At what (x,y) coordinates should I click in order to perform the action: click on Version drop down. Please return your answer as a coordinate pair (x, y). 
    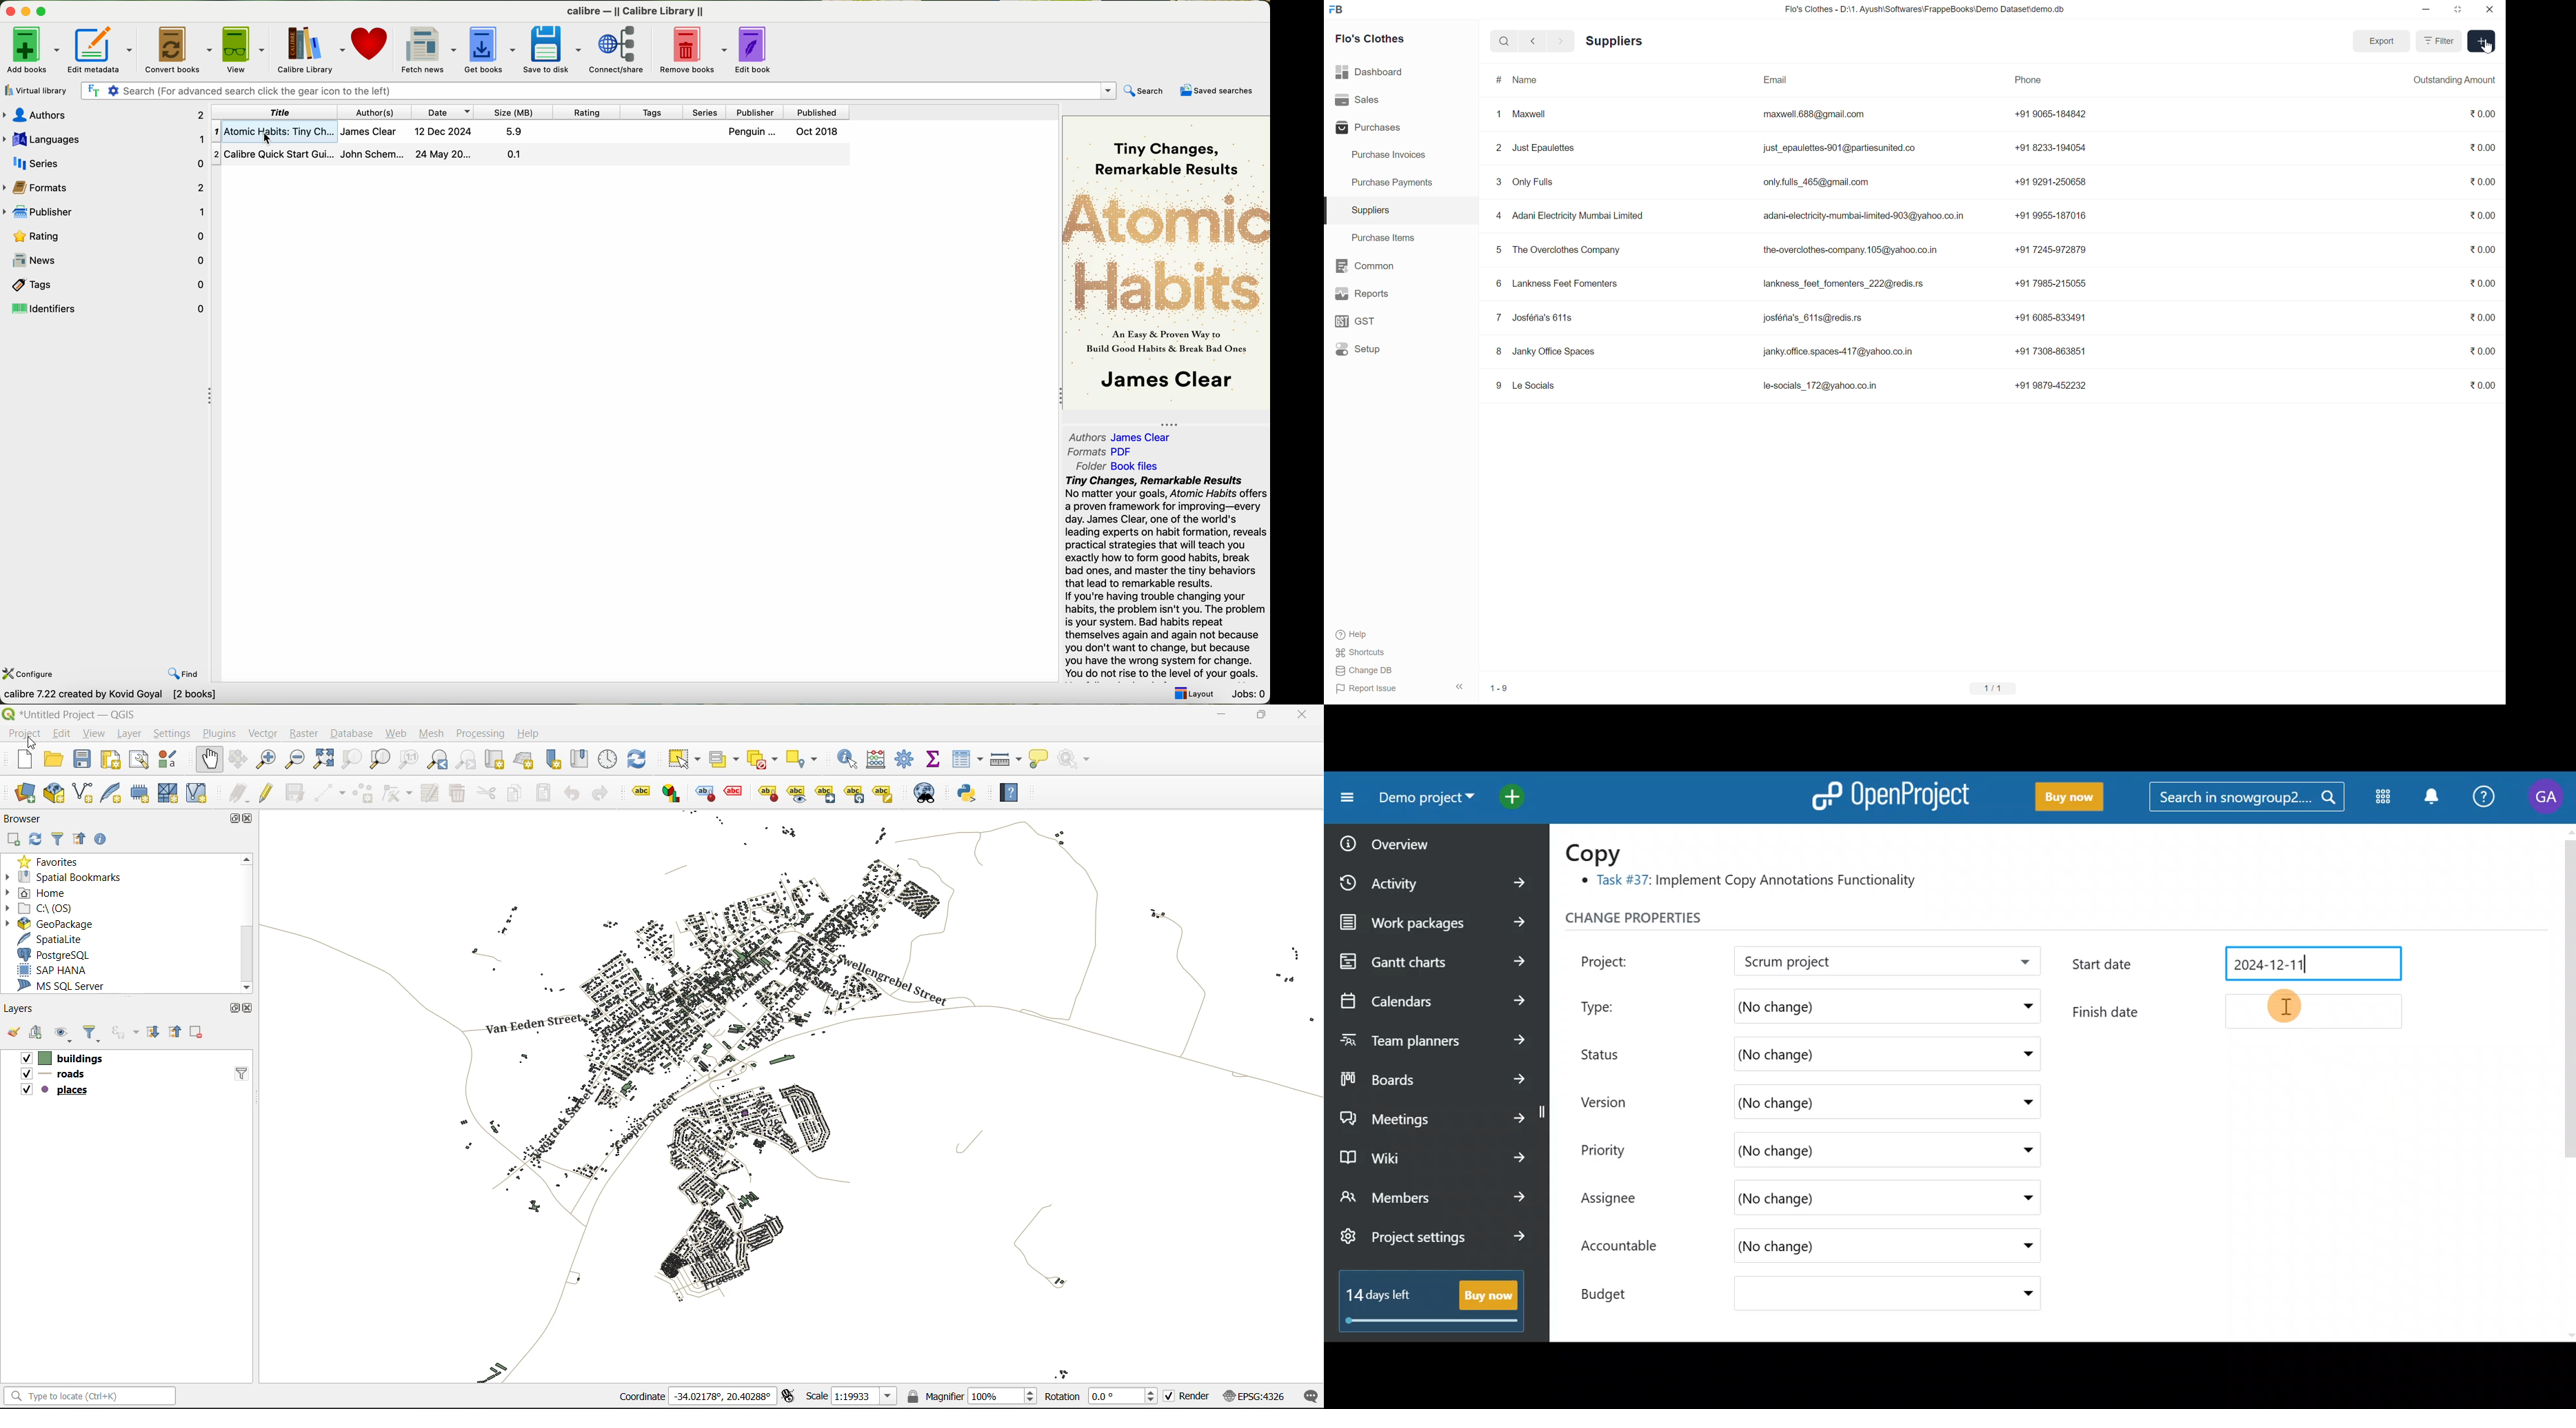
    Looking at the image, I should click on (2022, 1101).